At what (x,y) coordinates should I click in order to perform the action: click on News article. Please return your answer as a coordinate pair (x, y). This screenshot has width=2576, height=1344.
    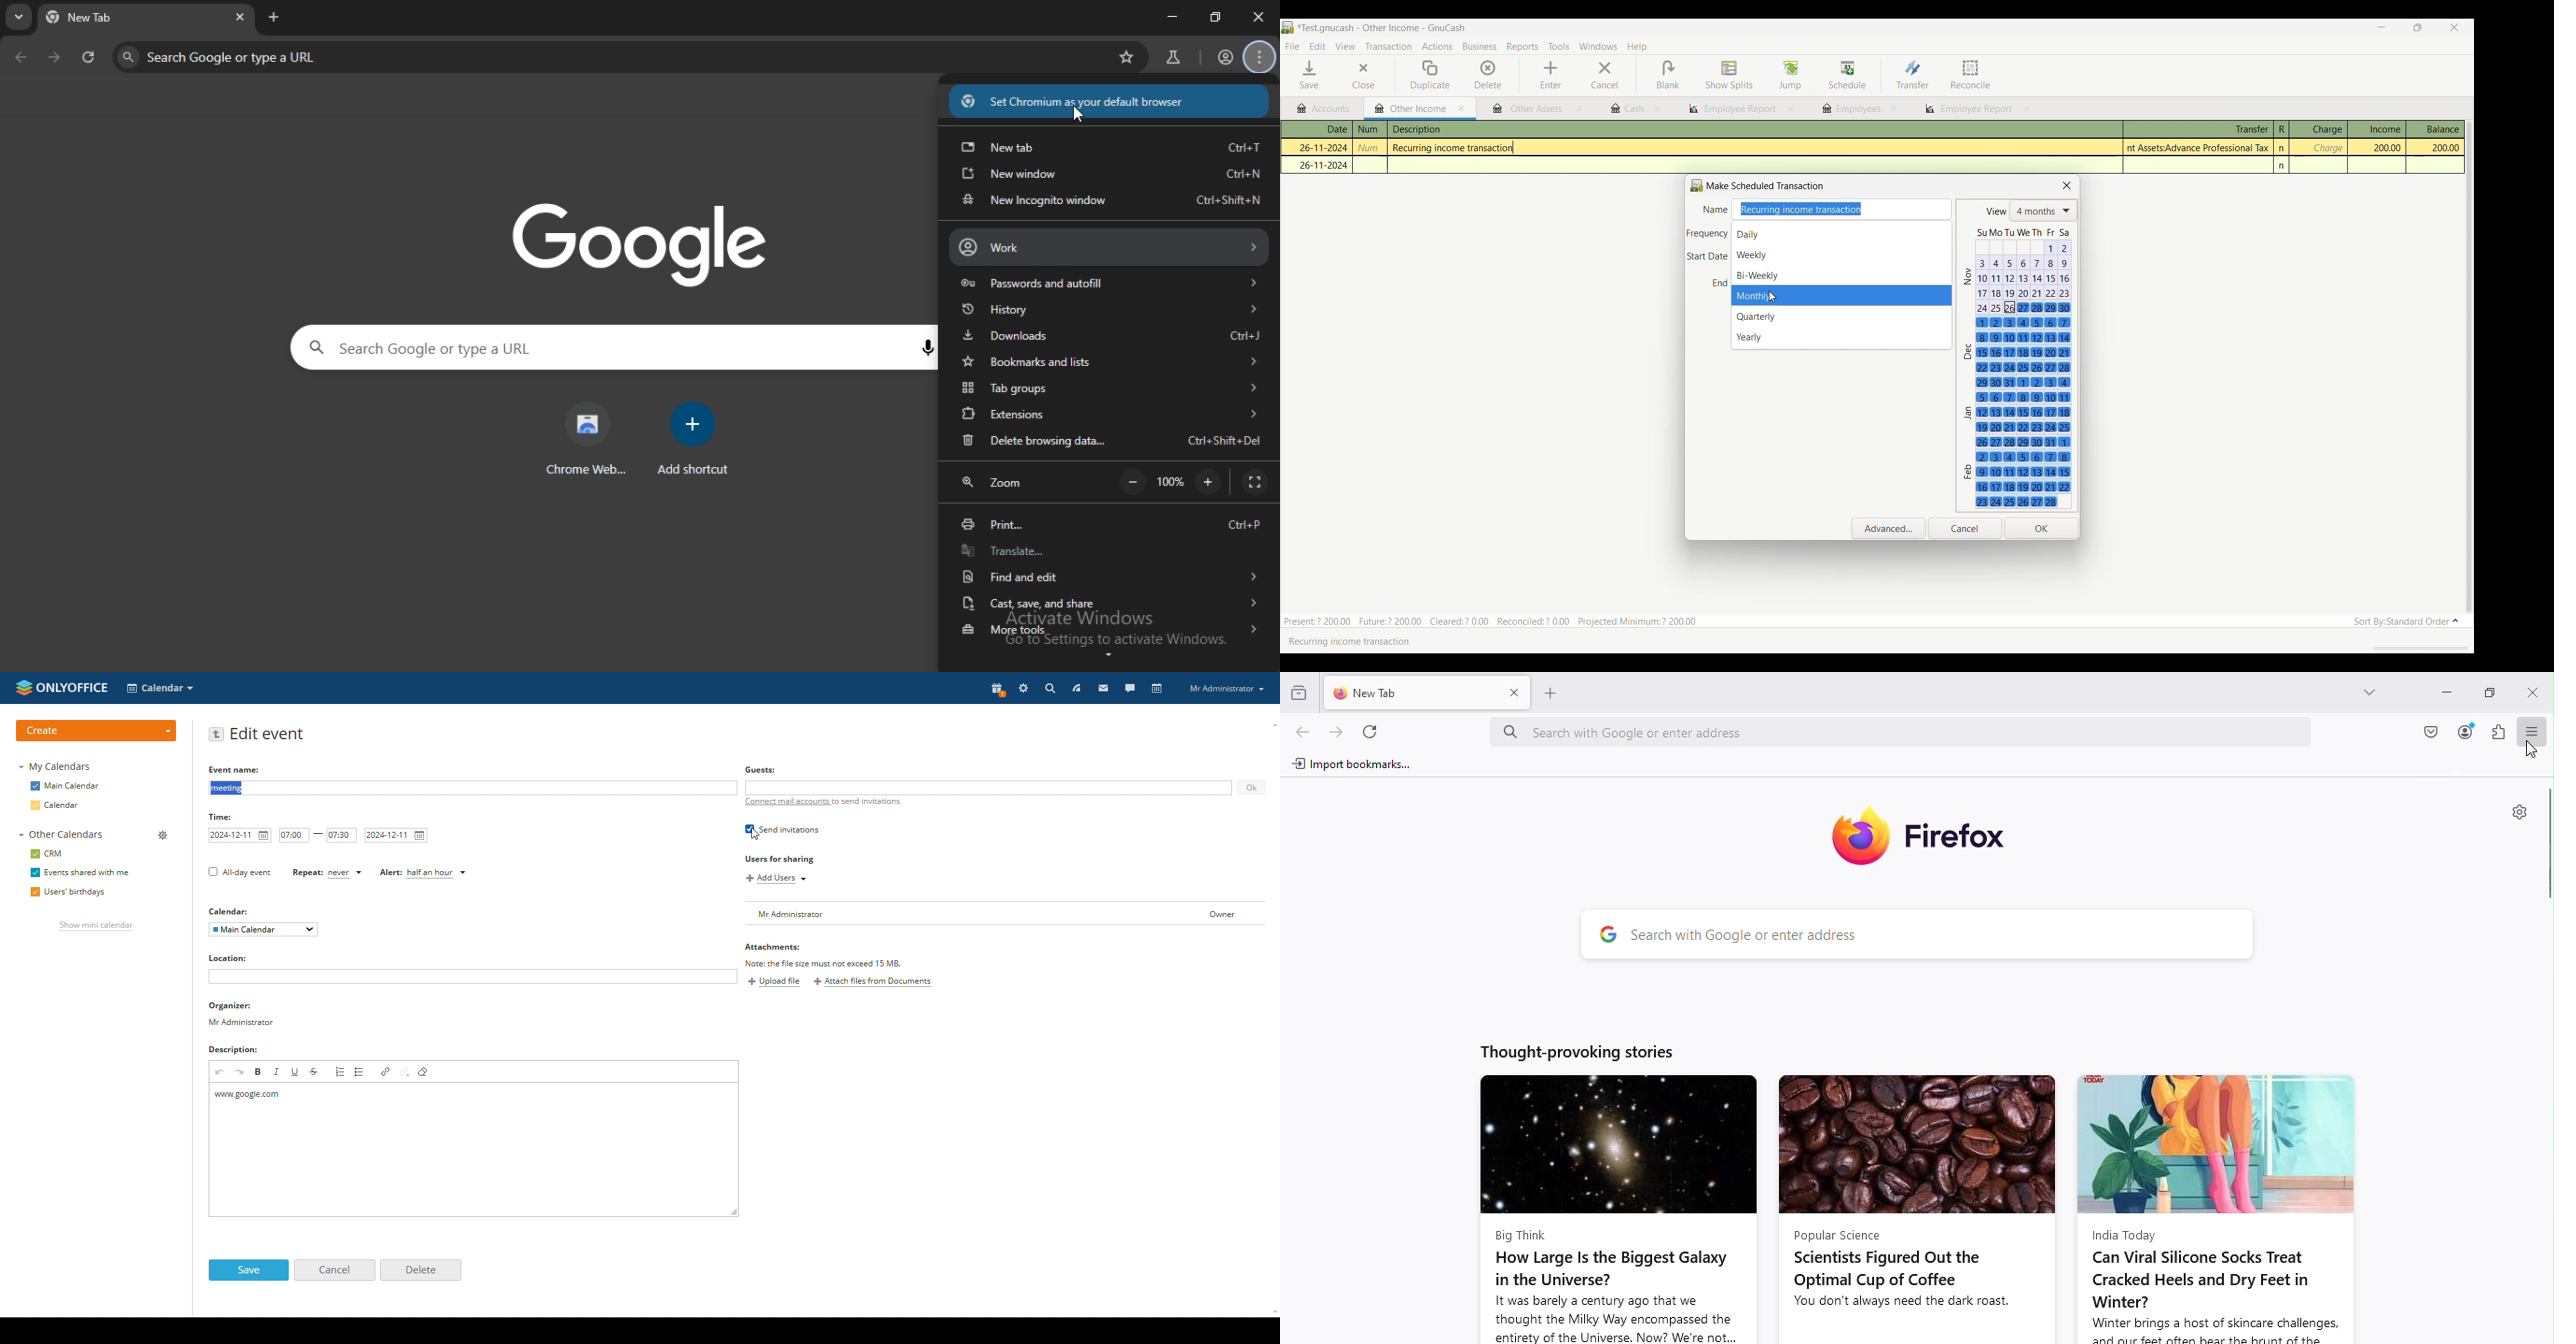
    Looking at the image, I should click on (2215, 1206).